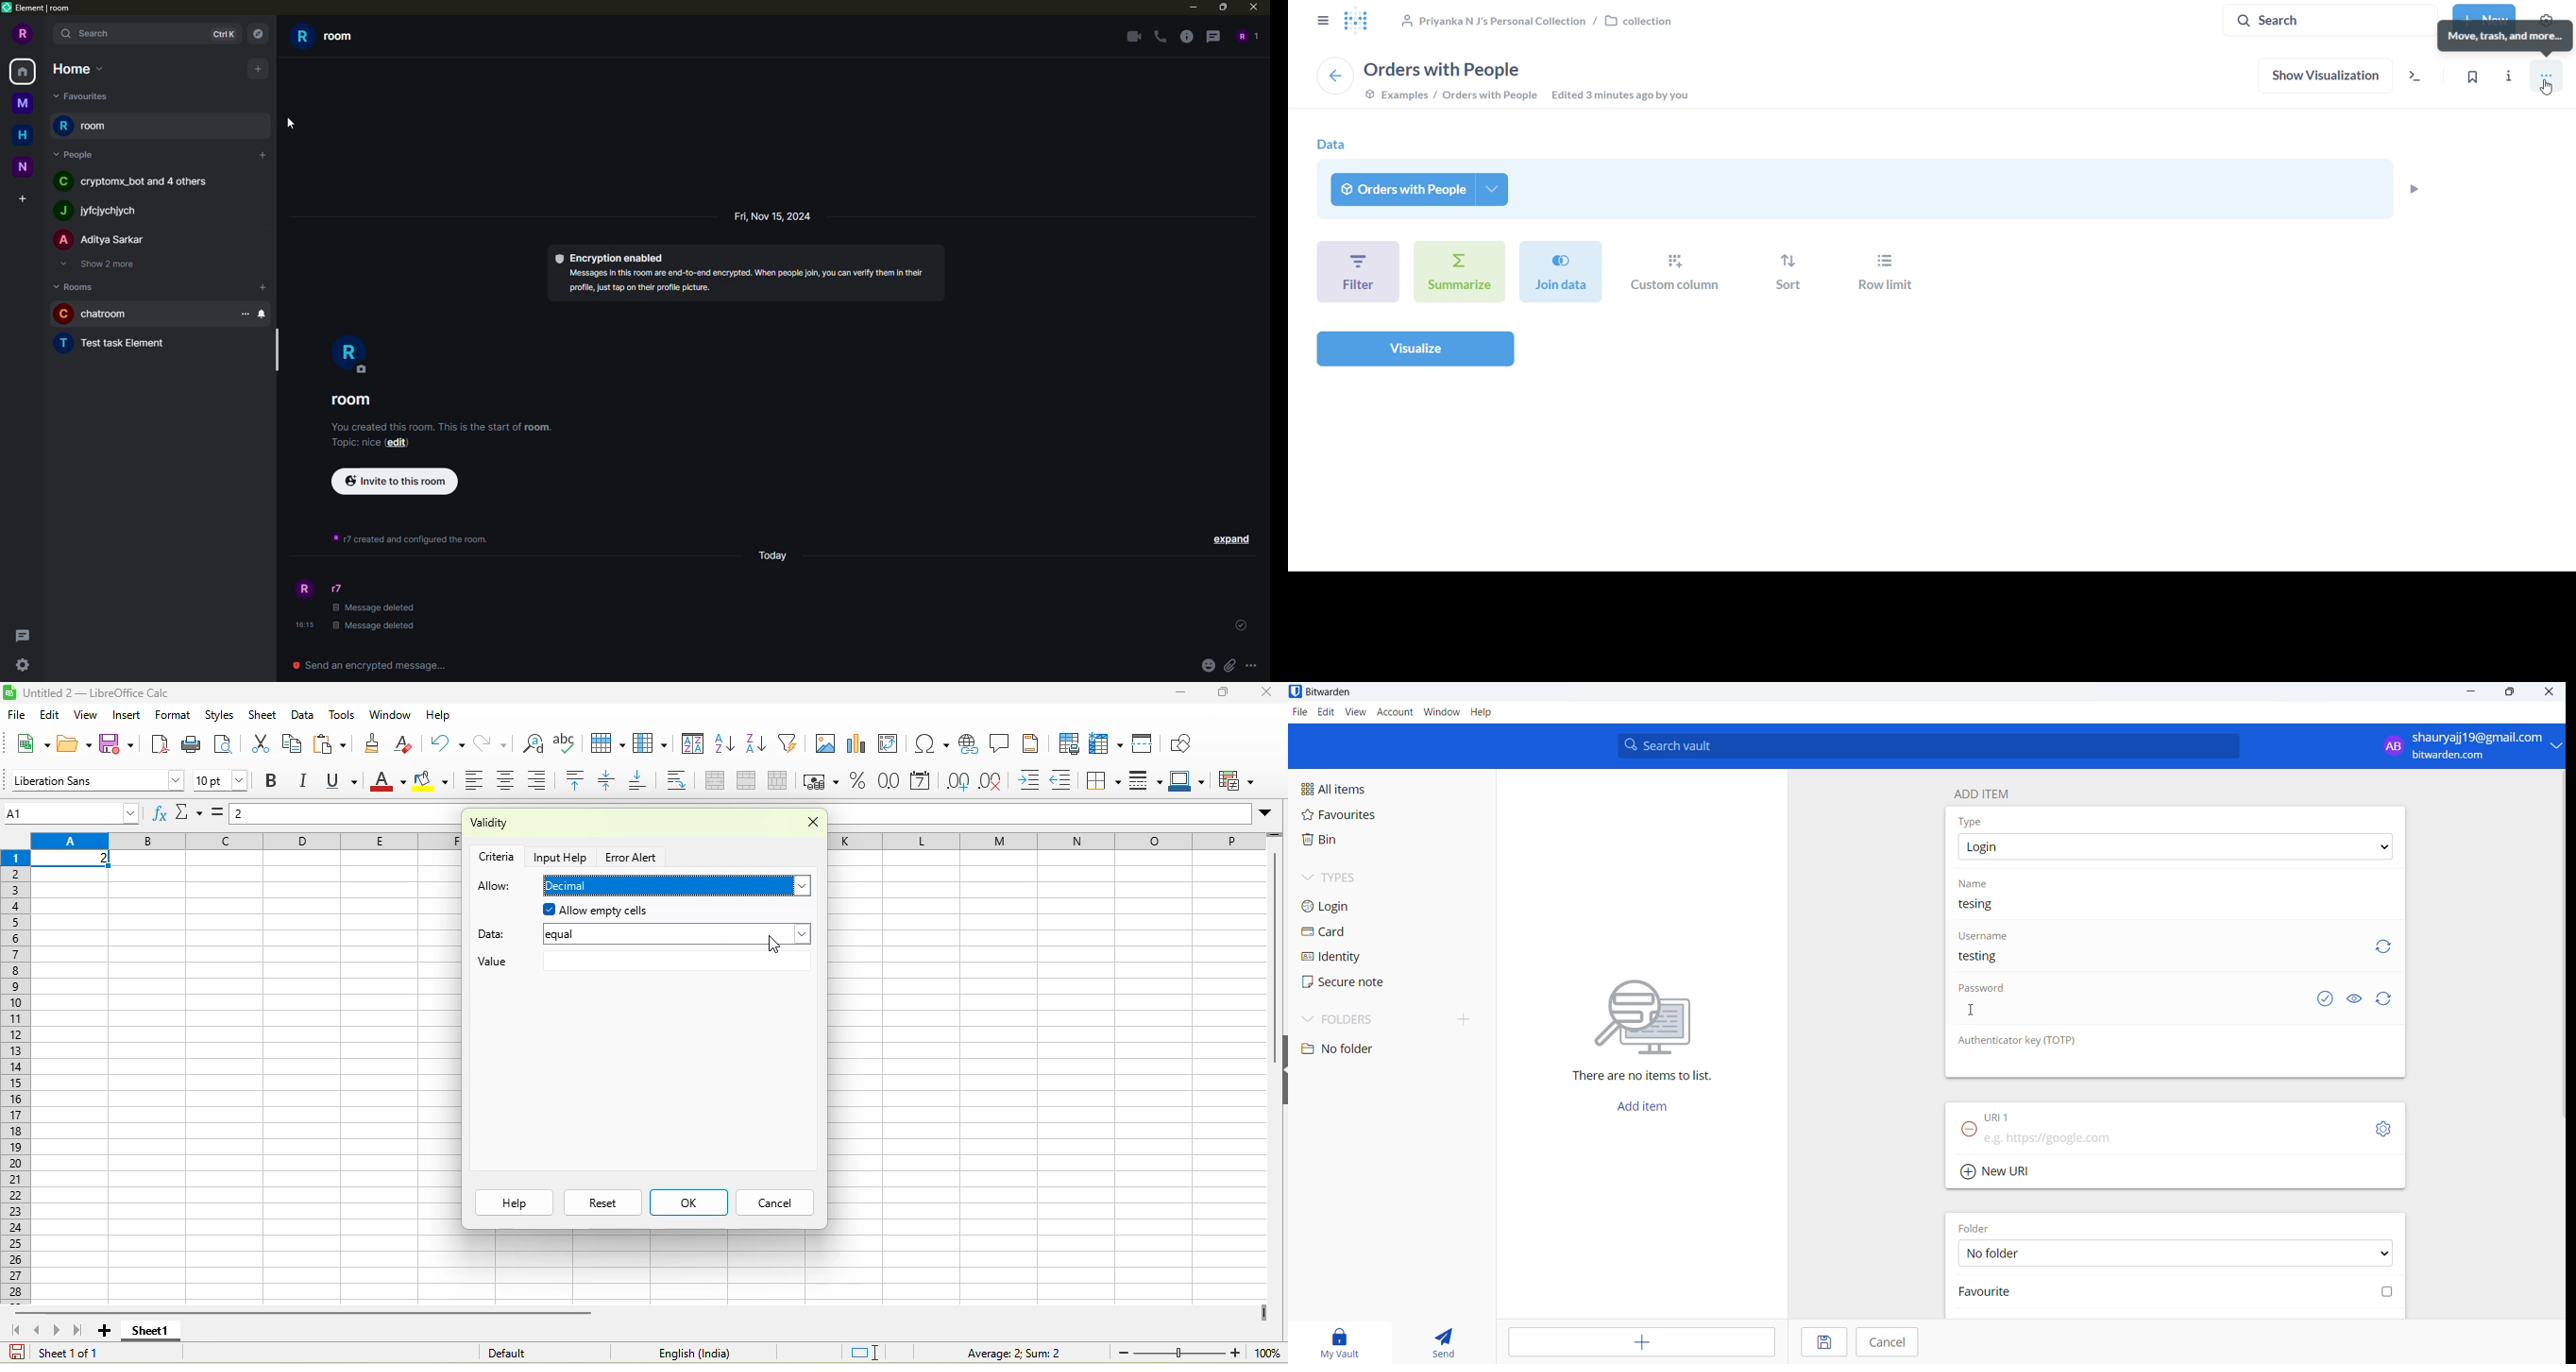 The height and width of the screenshot is (1372, 2576). What do you see at coordinates (540, 825) in the screenshot?
I see `validity` at bounding box center [540, 825].